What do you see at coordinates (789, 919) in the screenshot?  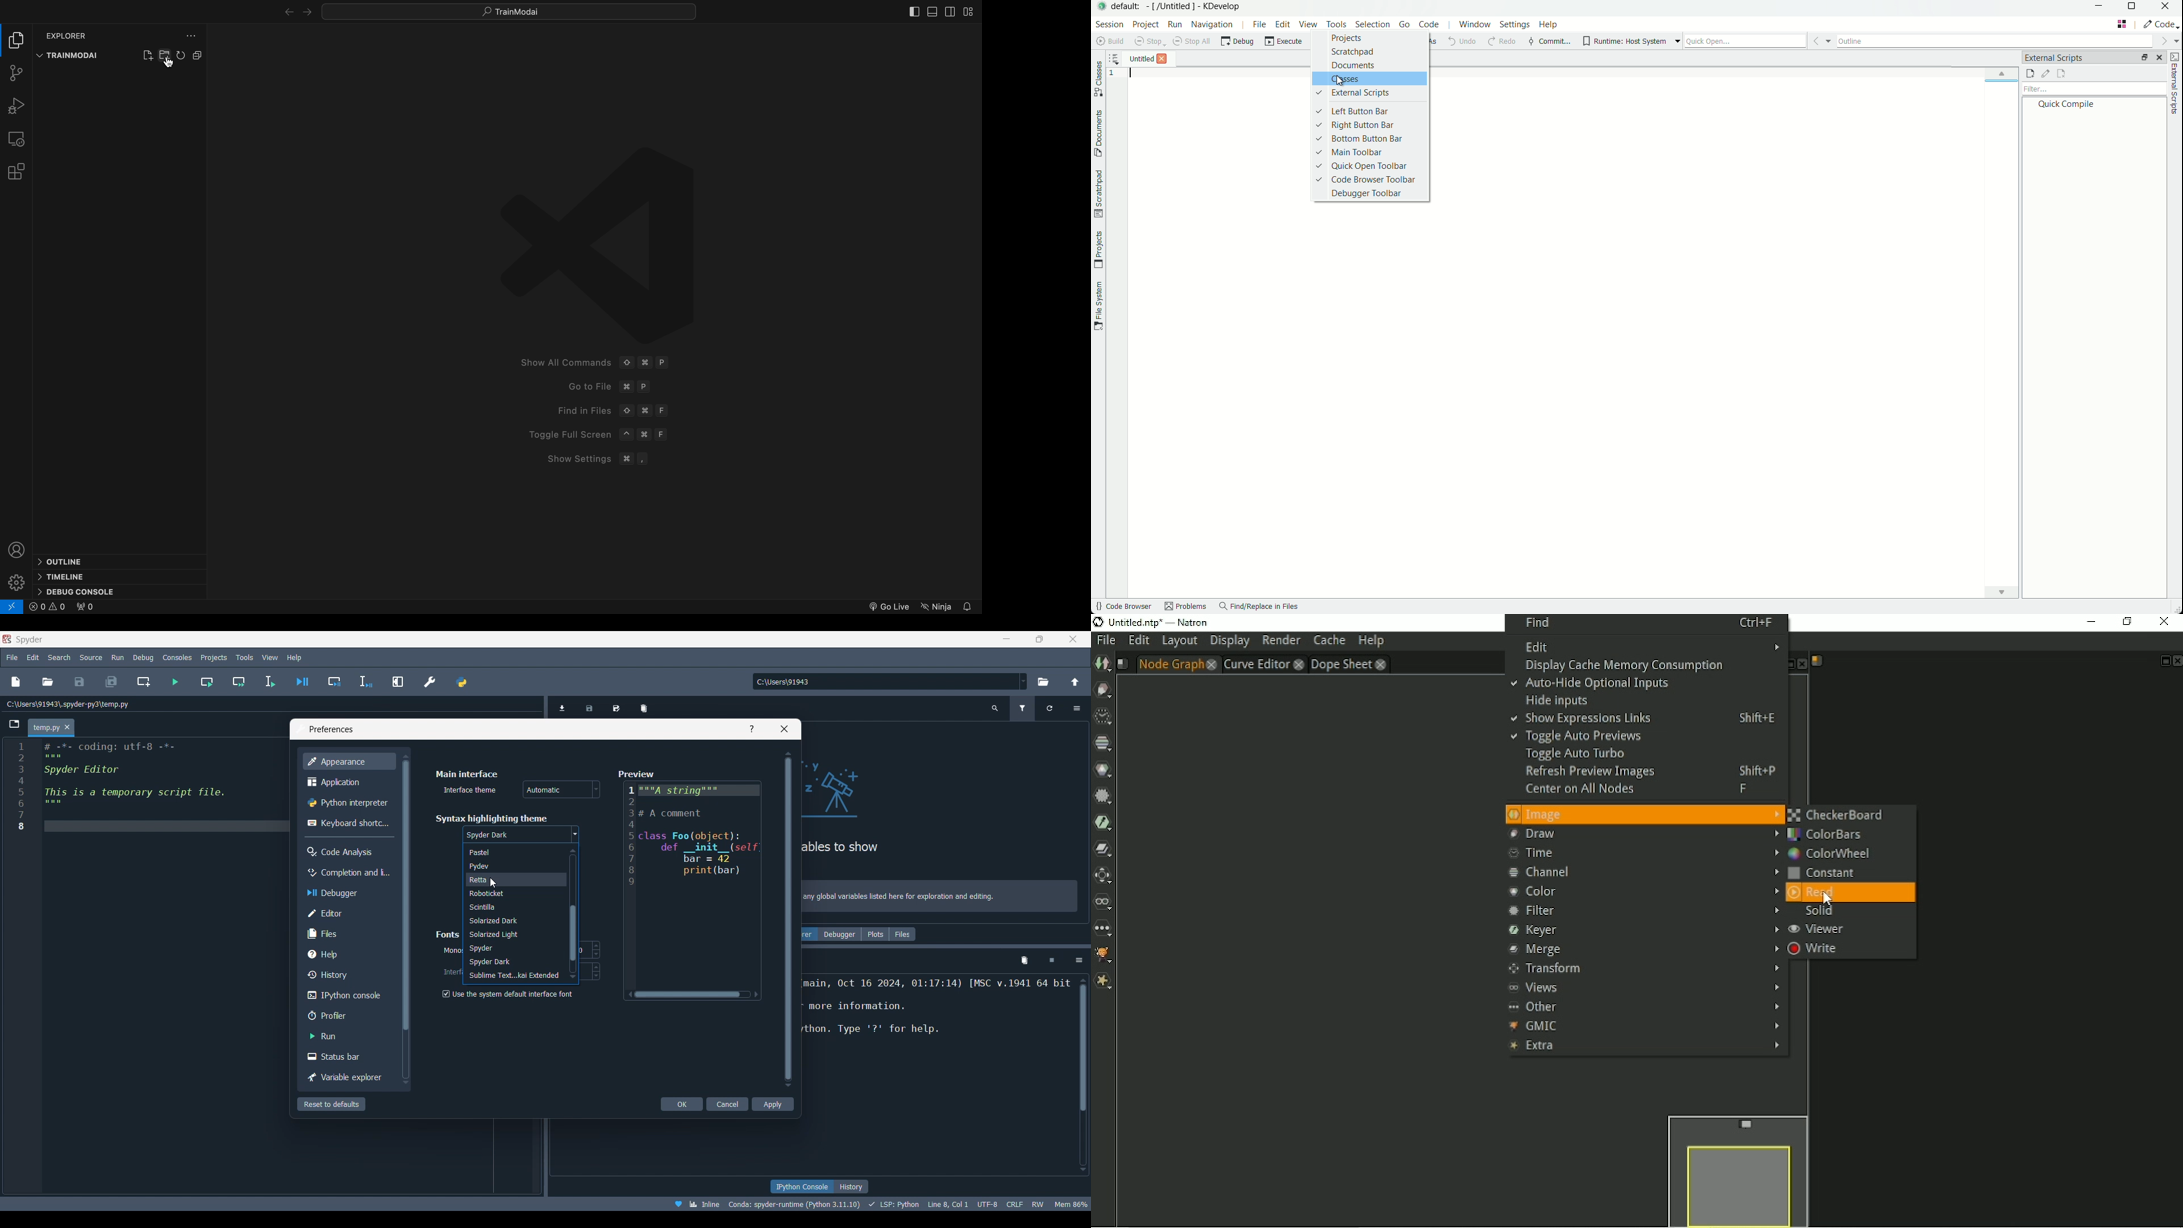 I see `Vertical slide bar` at bounding box center [789, 919].